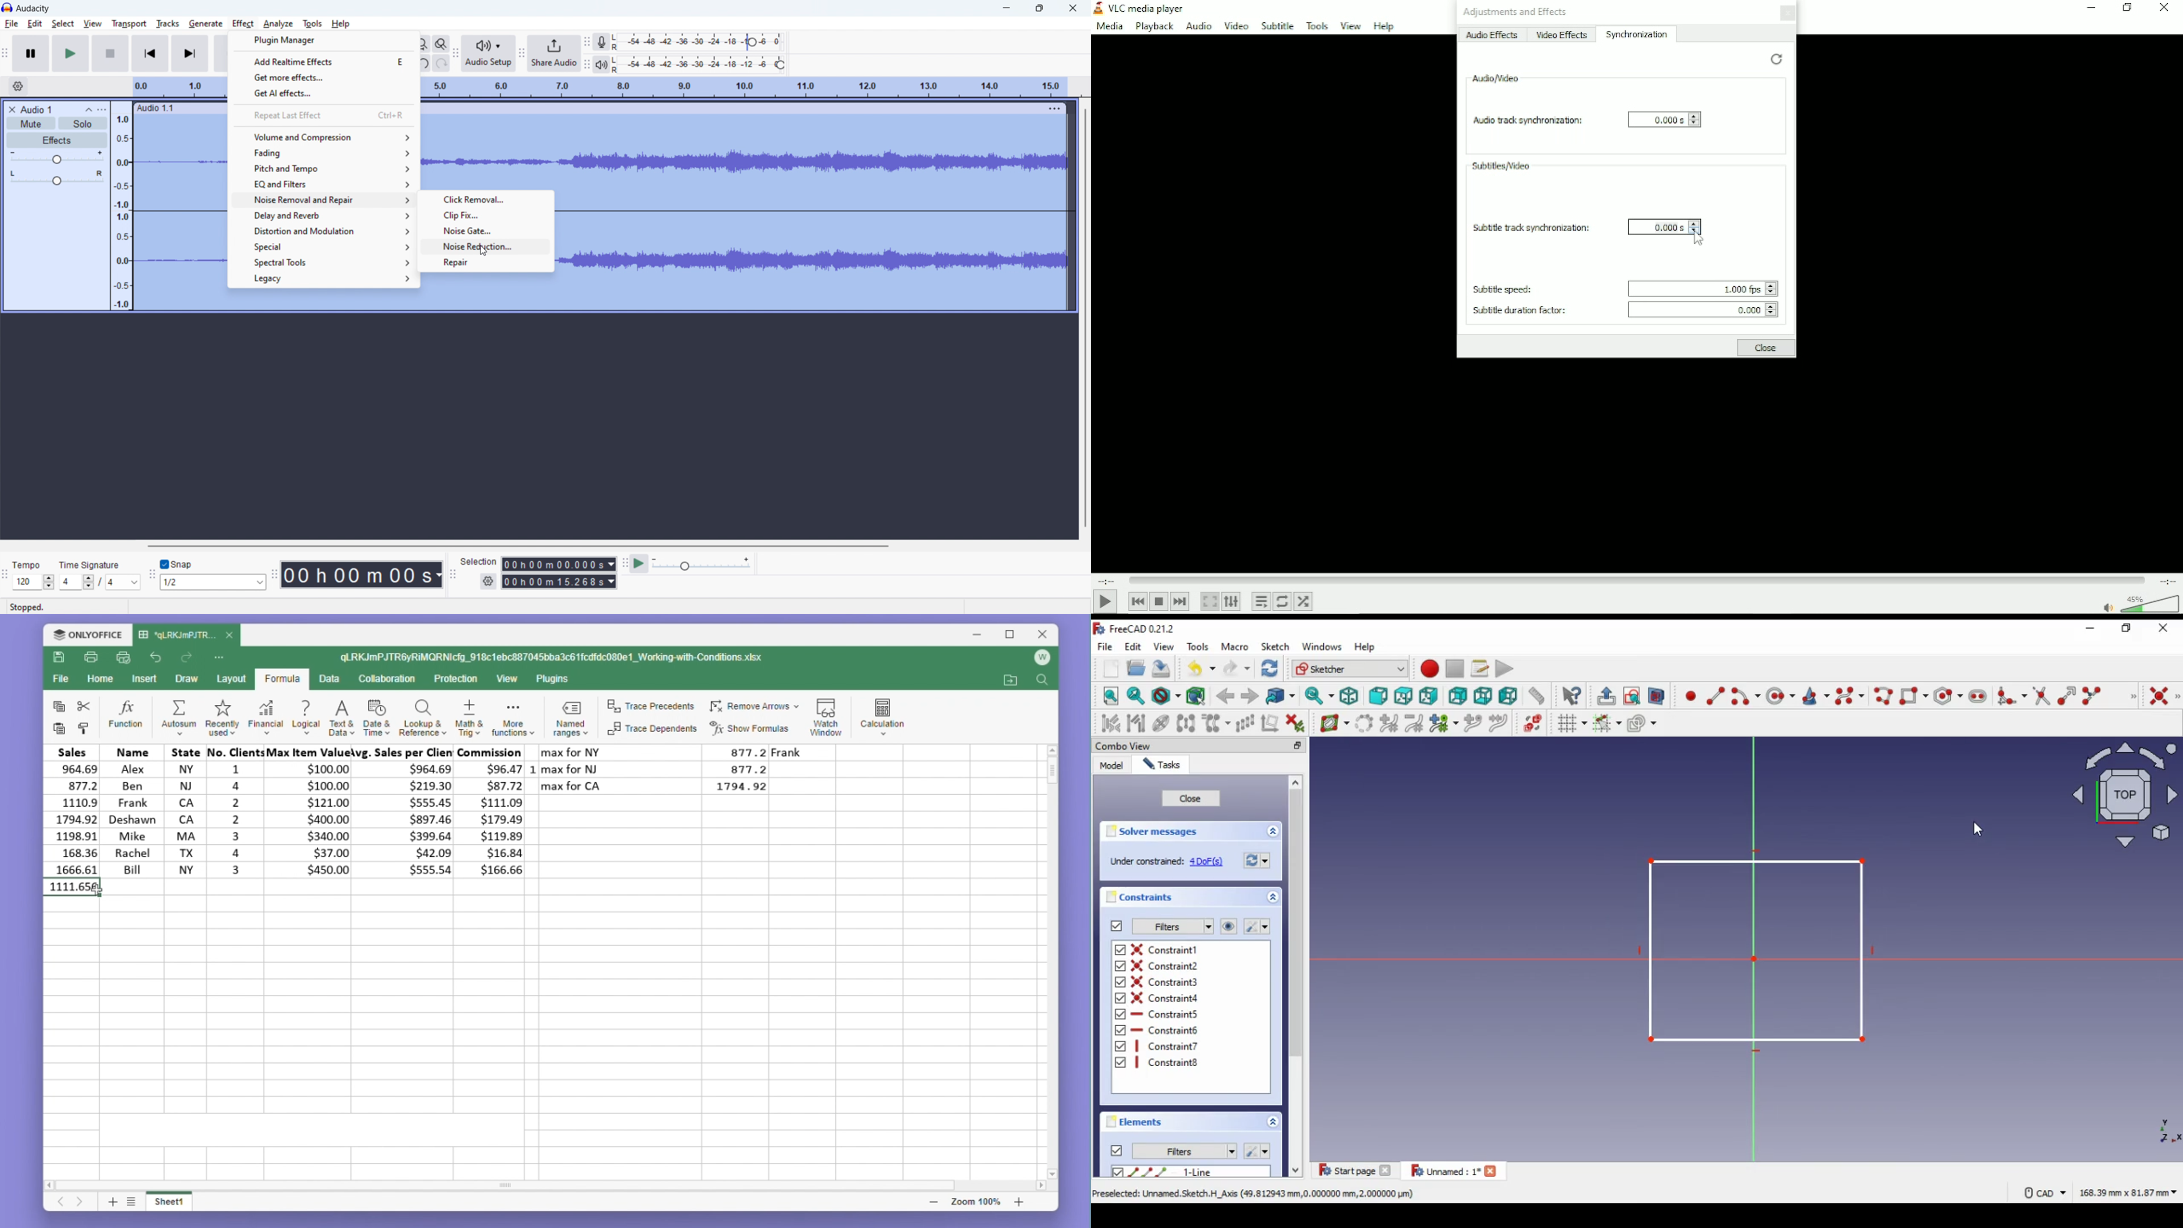 The width and height of the screenshot is (2184, 1232). Describe the element at coordinates (2041, 695) in the screenshot. I see `trim edge` at that location.